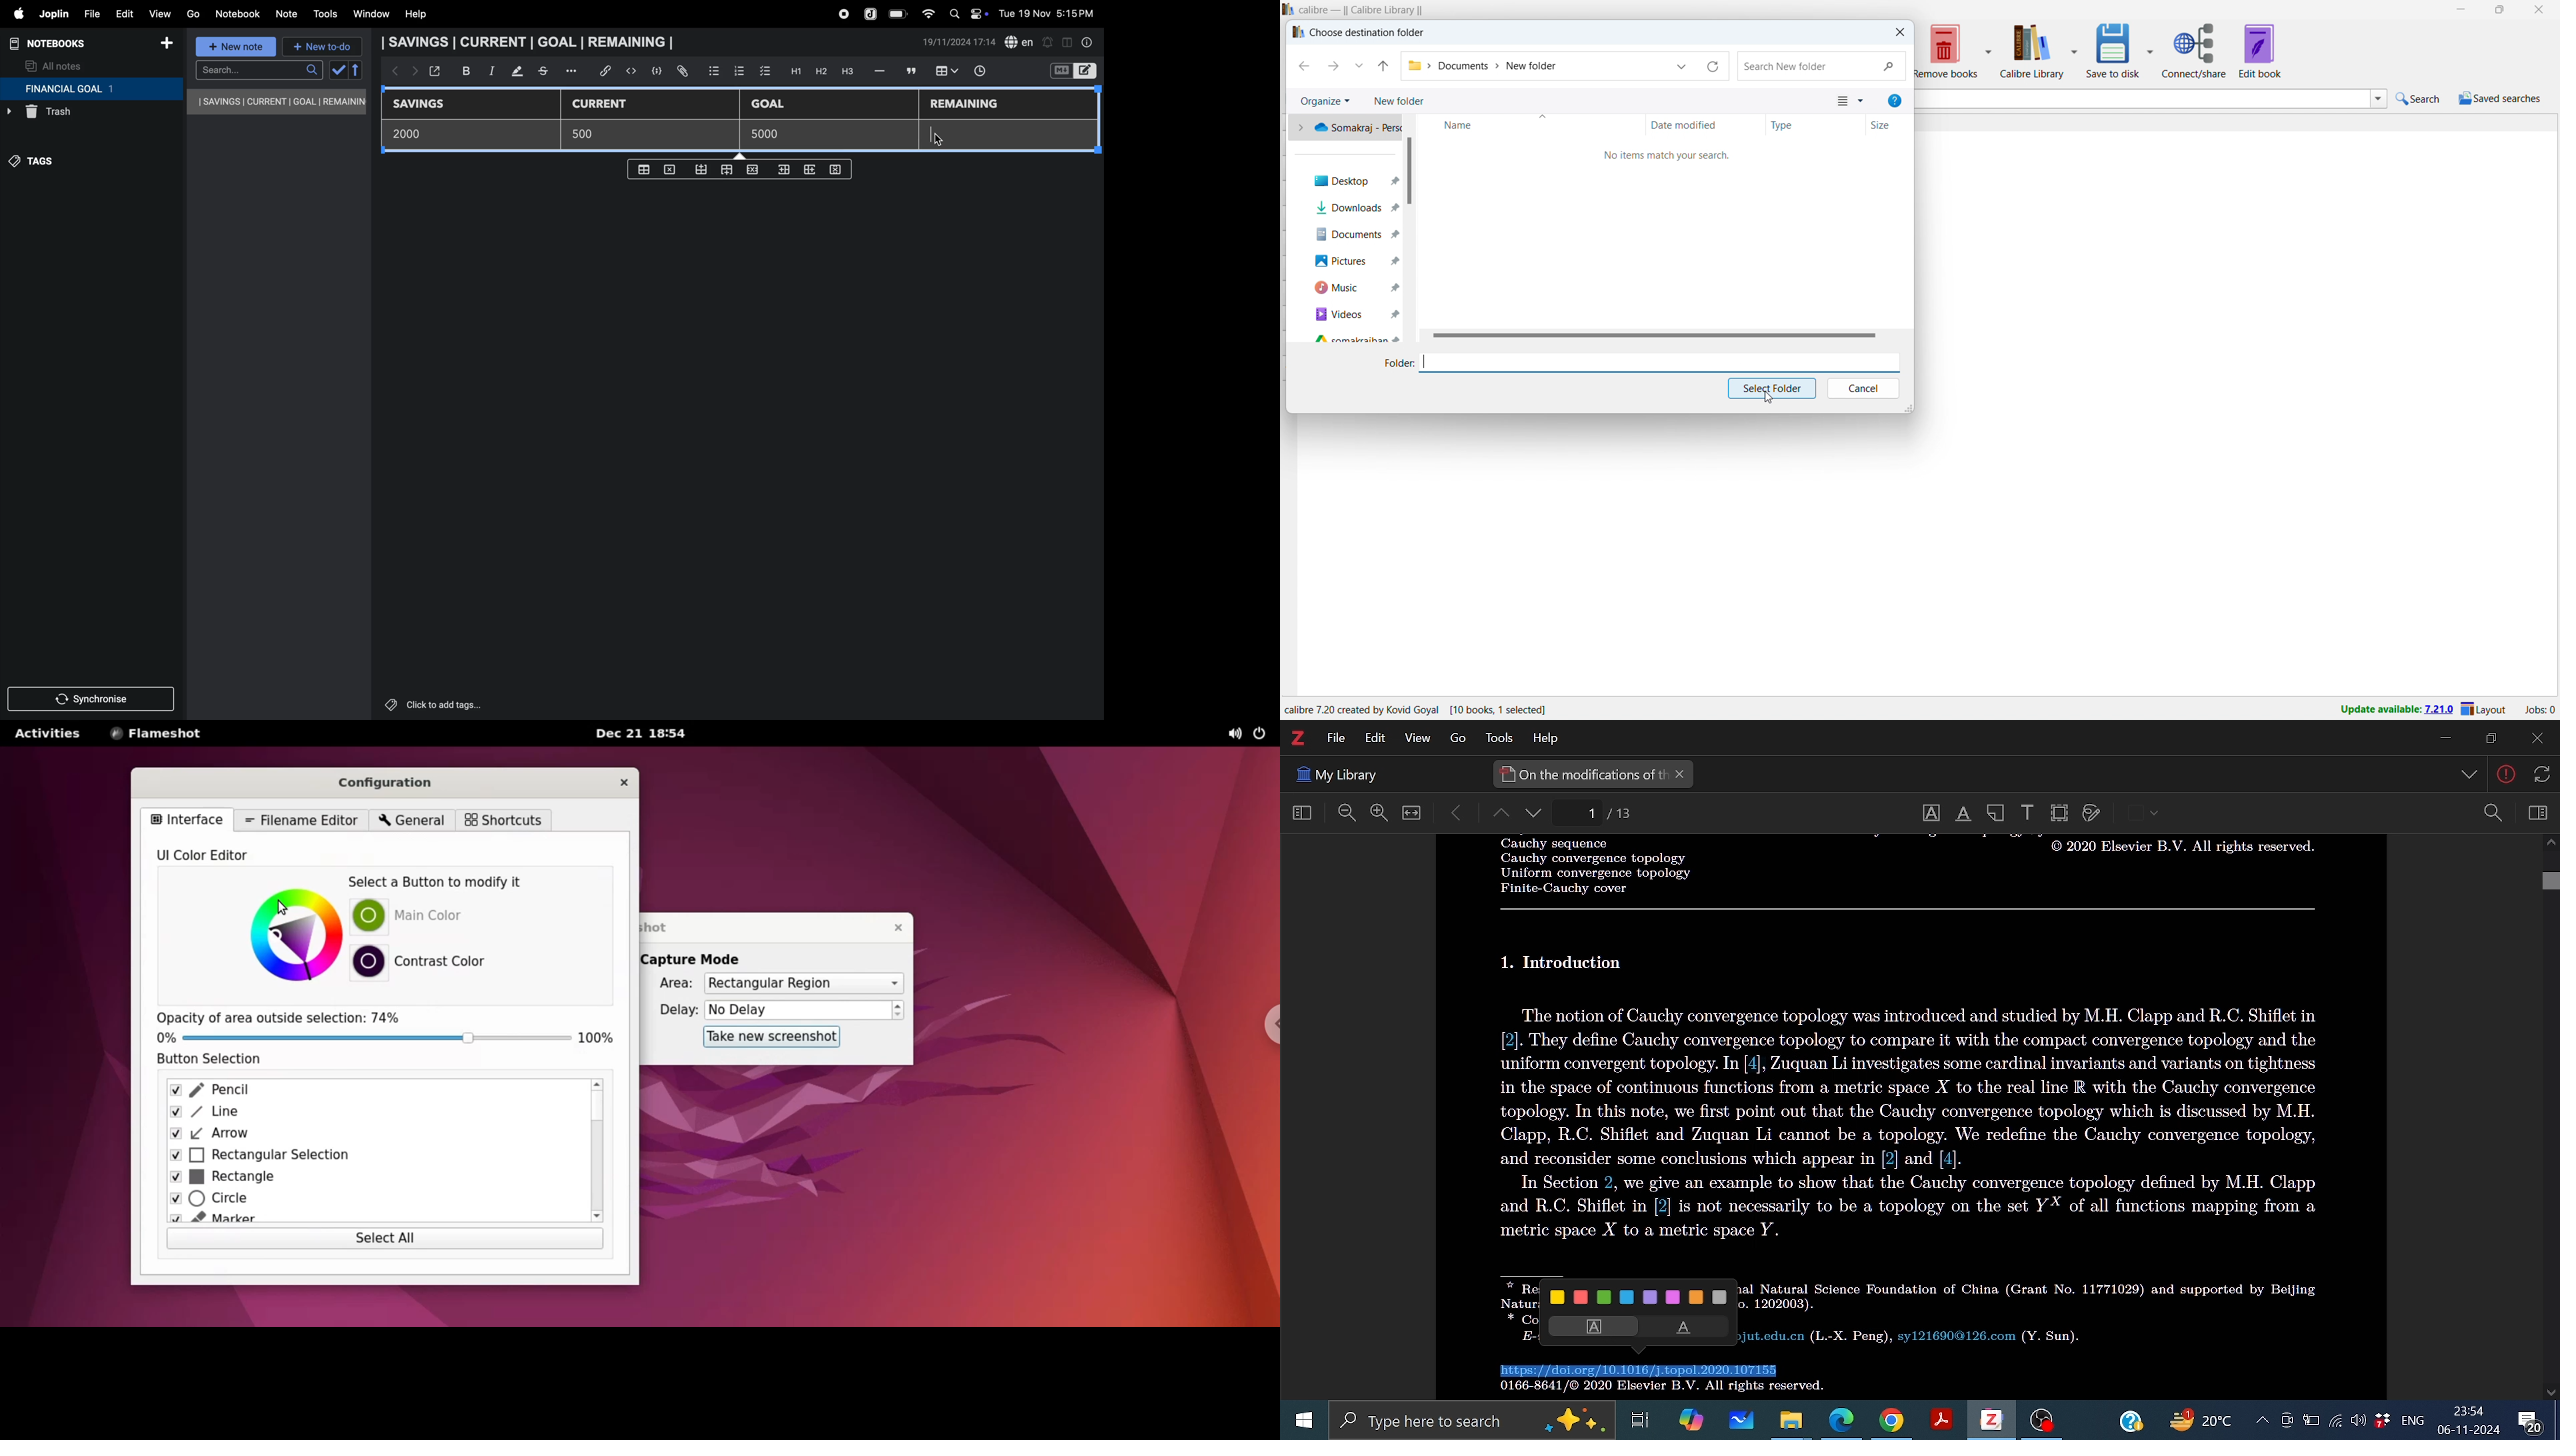 This screenshot has width=2576, height=1456. What do you see at coordinates (1566, 963) in the screenshot?
I see `` at bounding box center [1566, 963].